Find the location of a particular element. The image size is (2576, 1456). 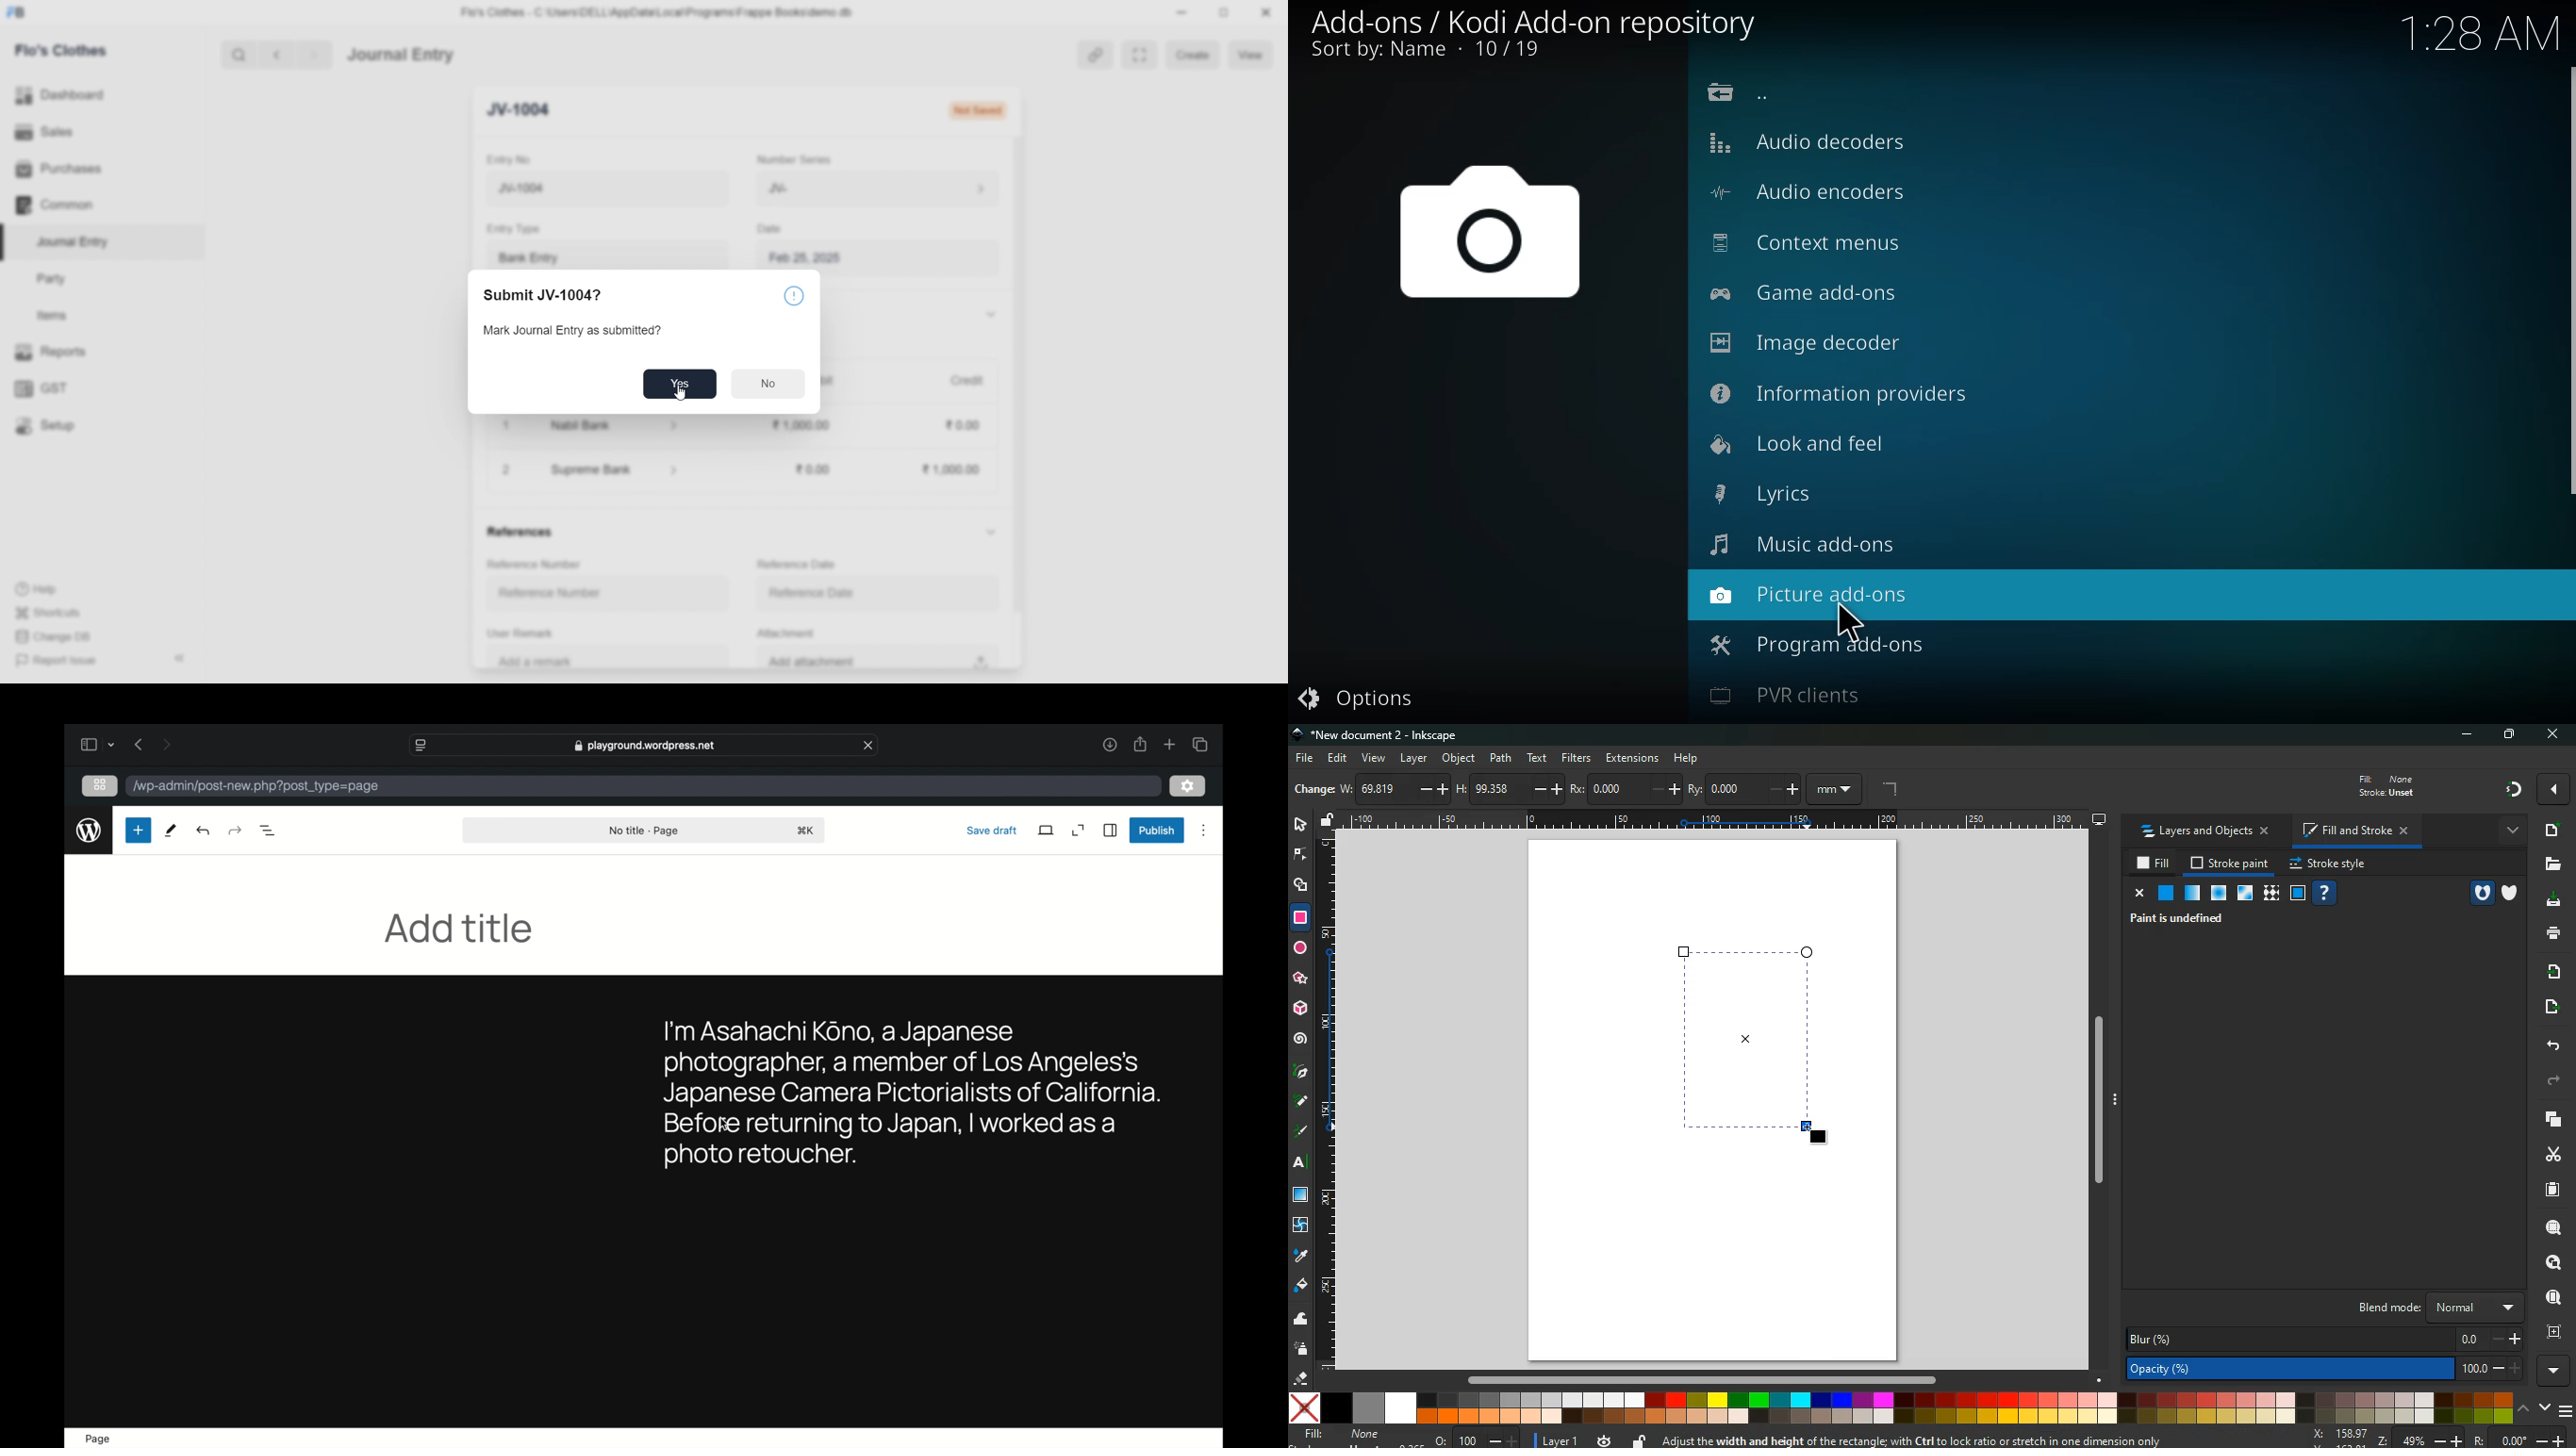

spray is located at coordinates (1301, 1350).